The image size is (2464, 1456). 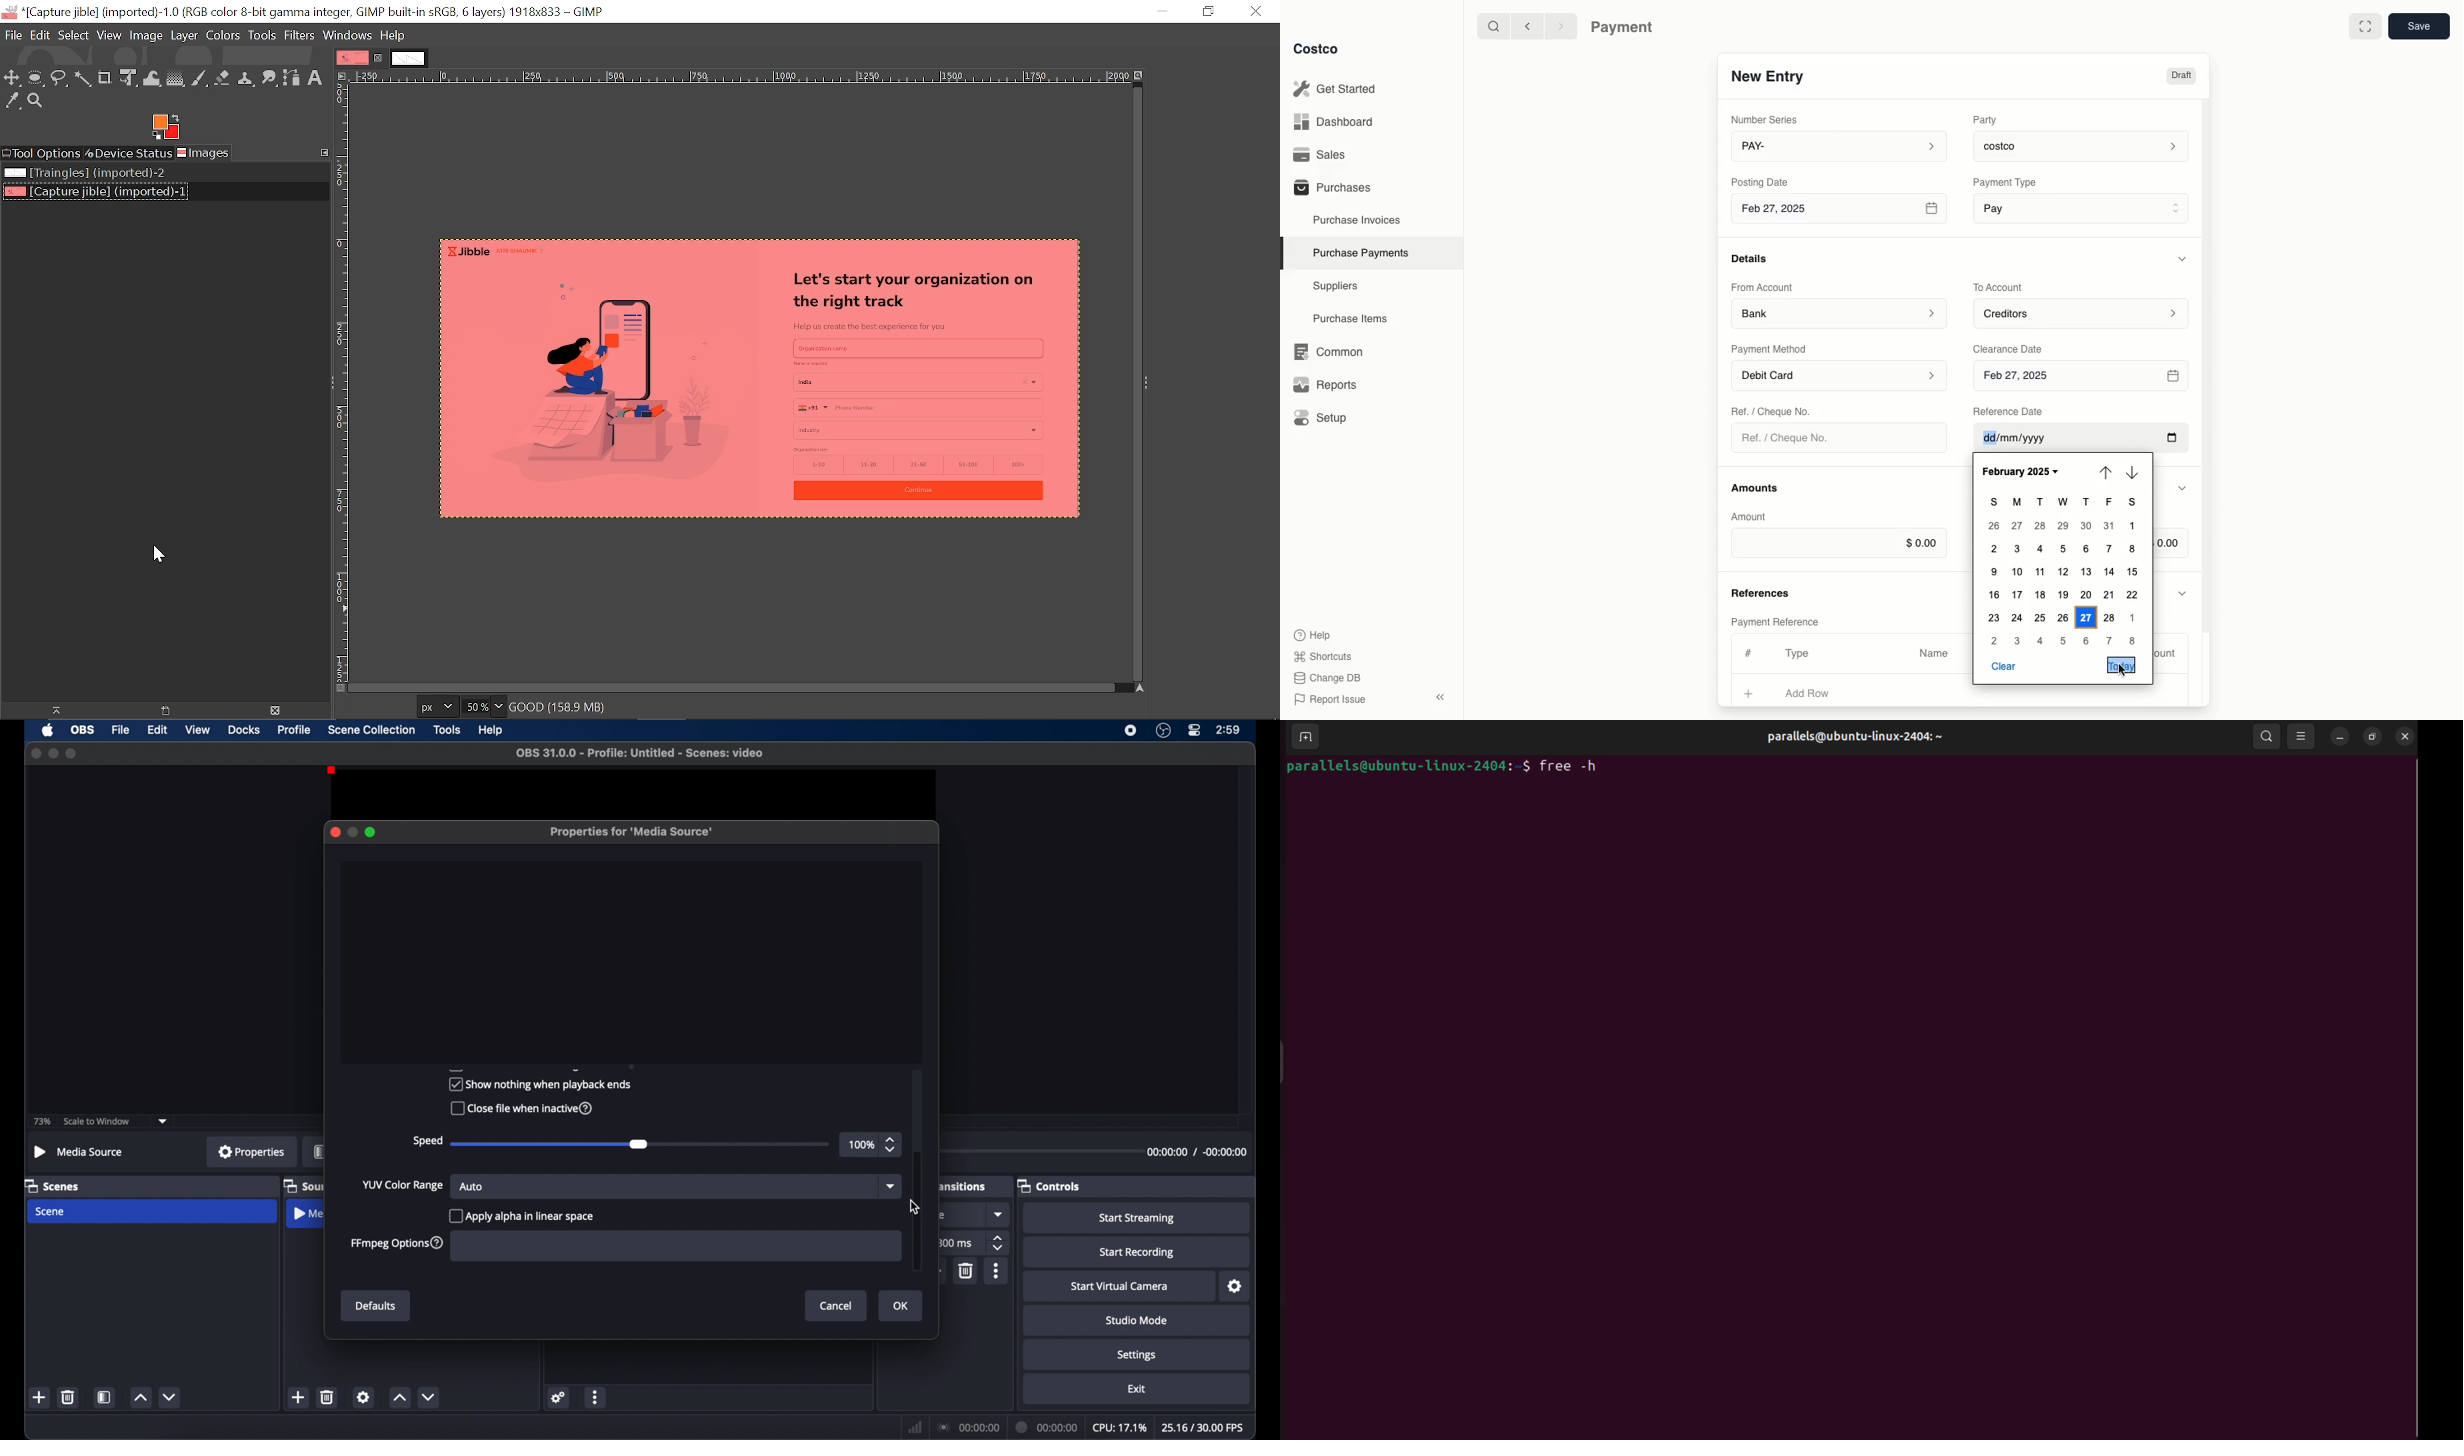 What do you see at coordinates (1135, 1321) in the screenshot?
I see `studio mode` at bounding box center [1135, 1321].